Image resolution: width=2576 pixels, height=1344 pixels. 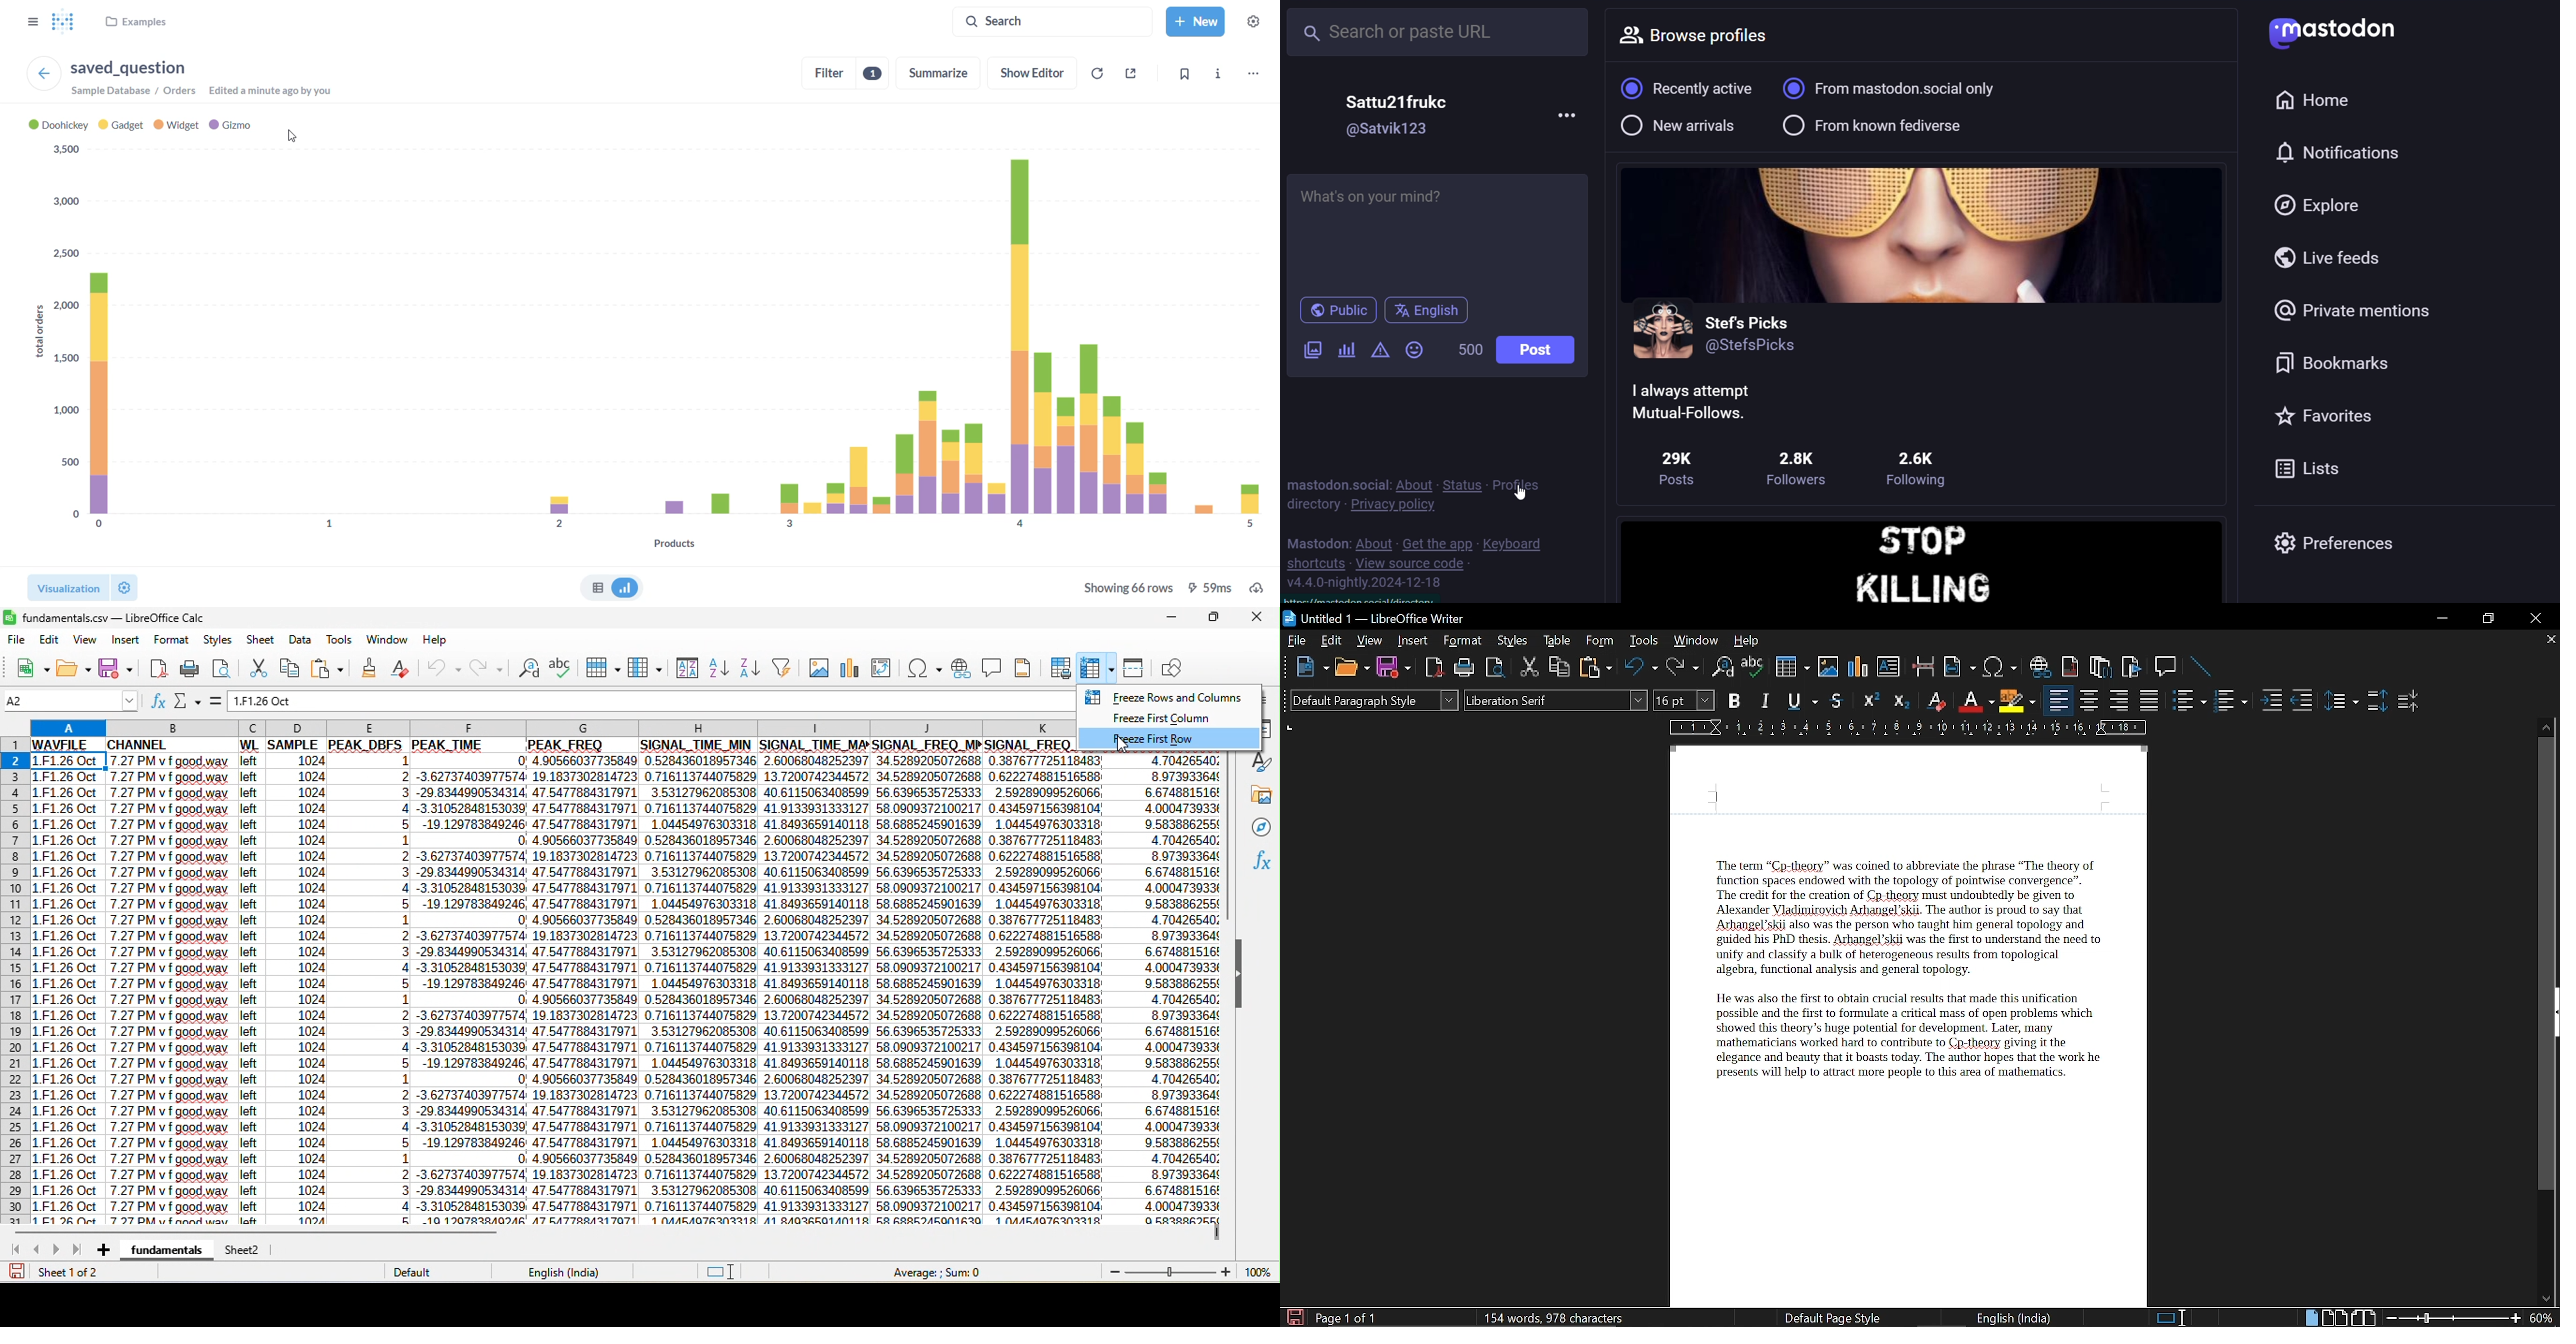 I want to click on Text, so click(x=1896, y=971).